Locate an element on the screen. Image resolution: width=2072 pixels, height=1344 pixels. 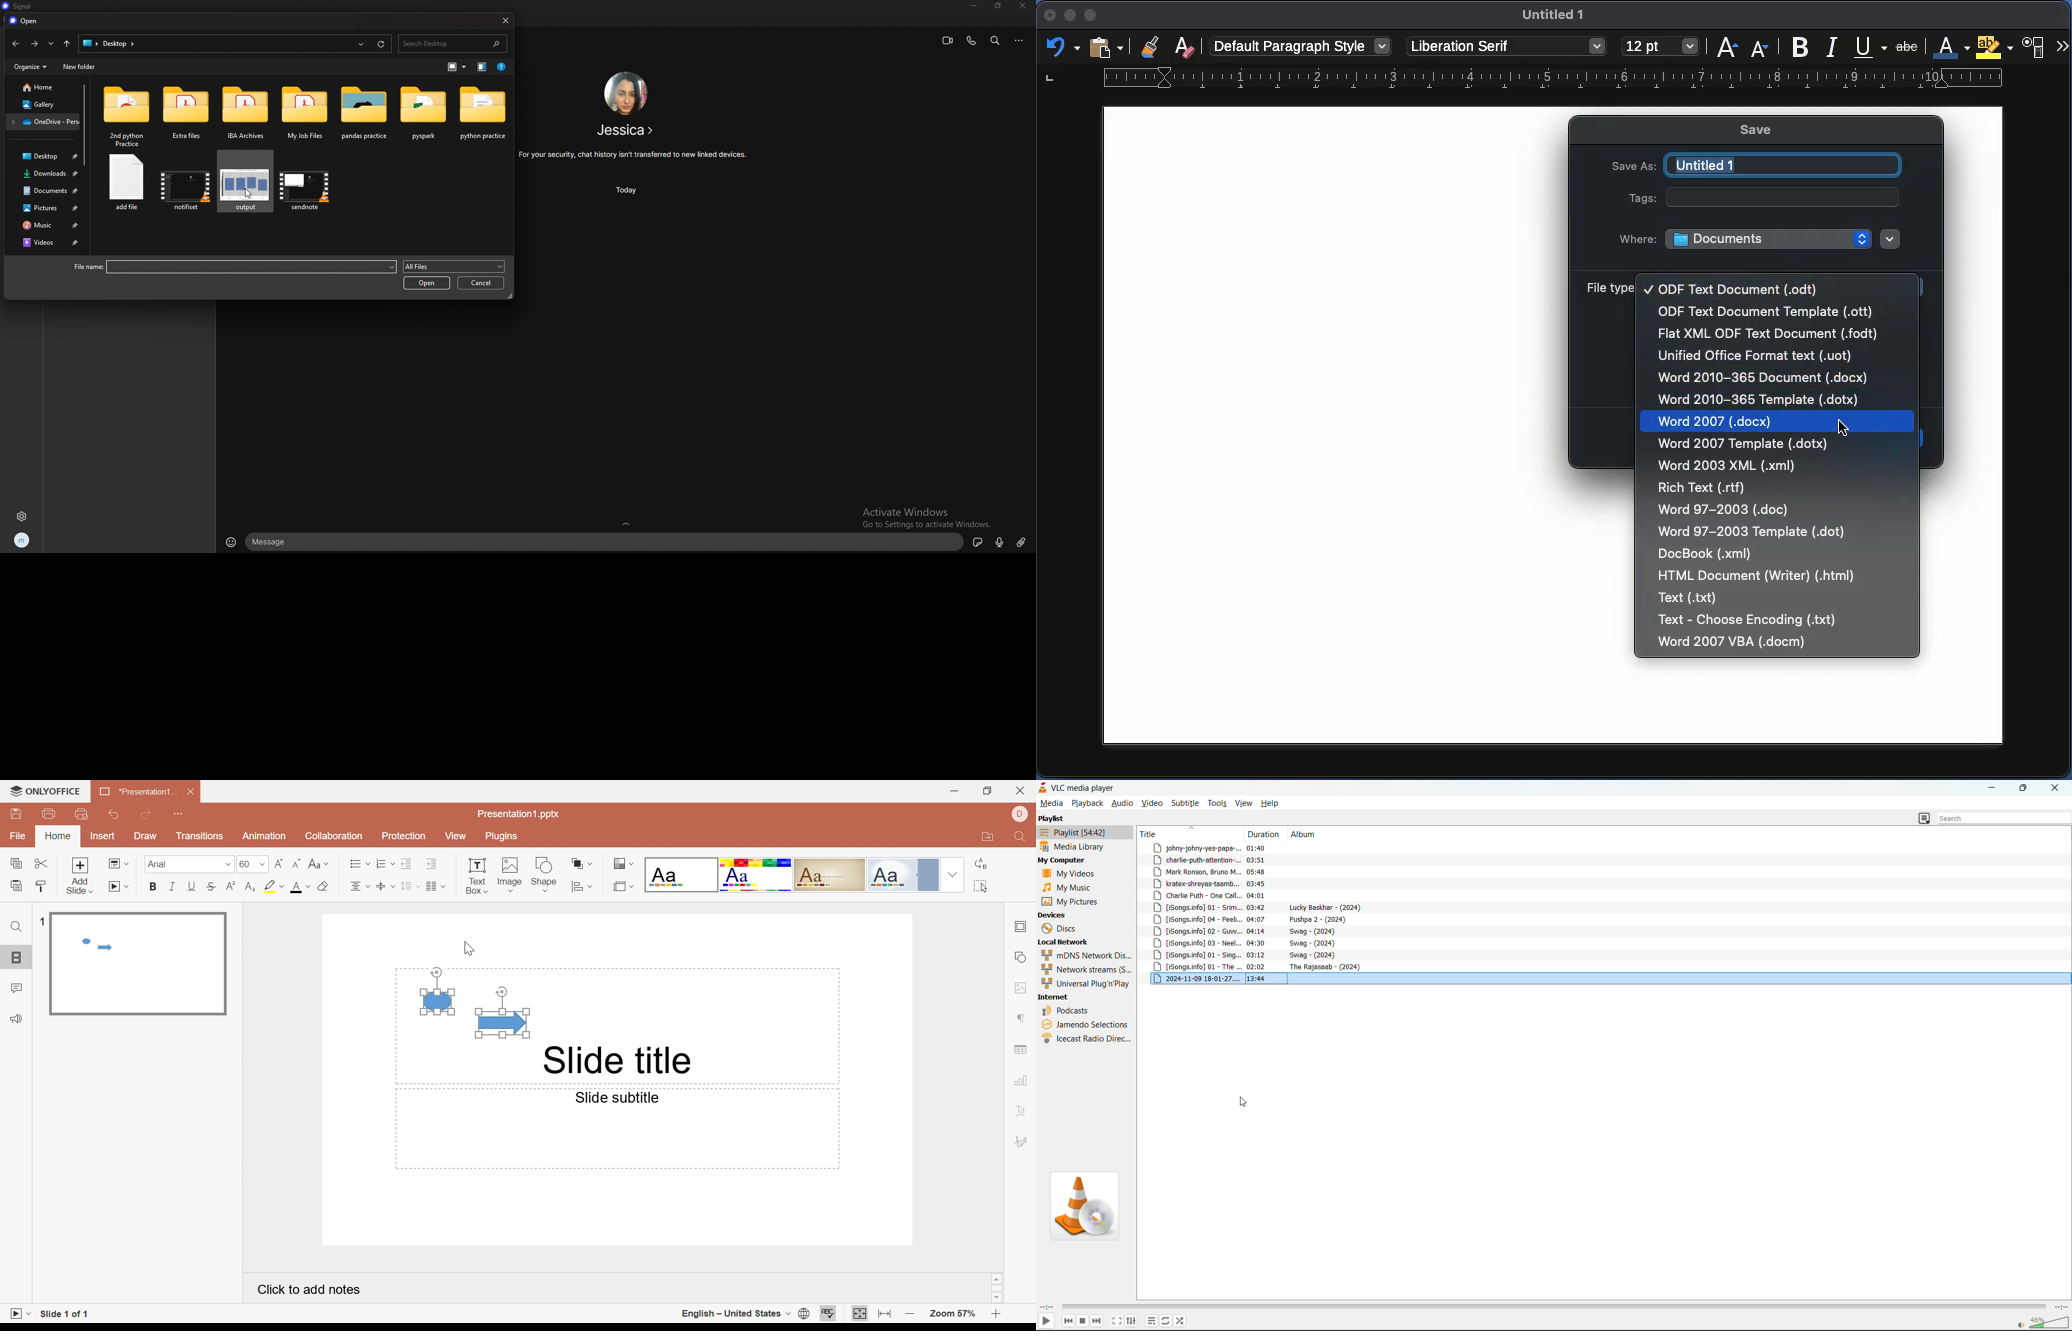
help is located at coordinates (502, 67).